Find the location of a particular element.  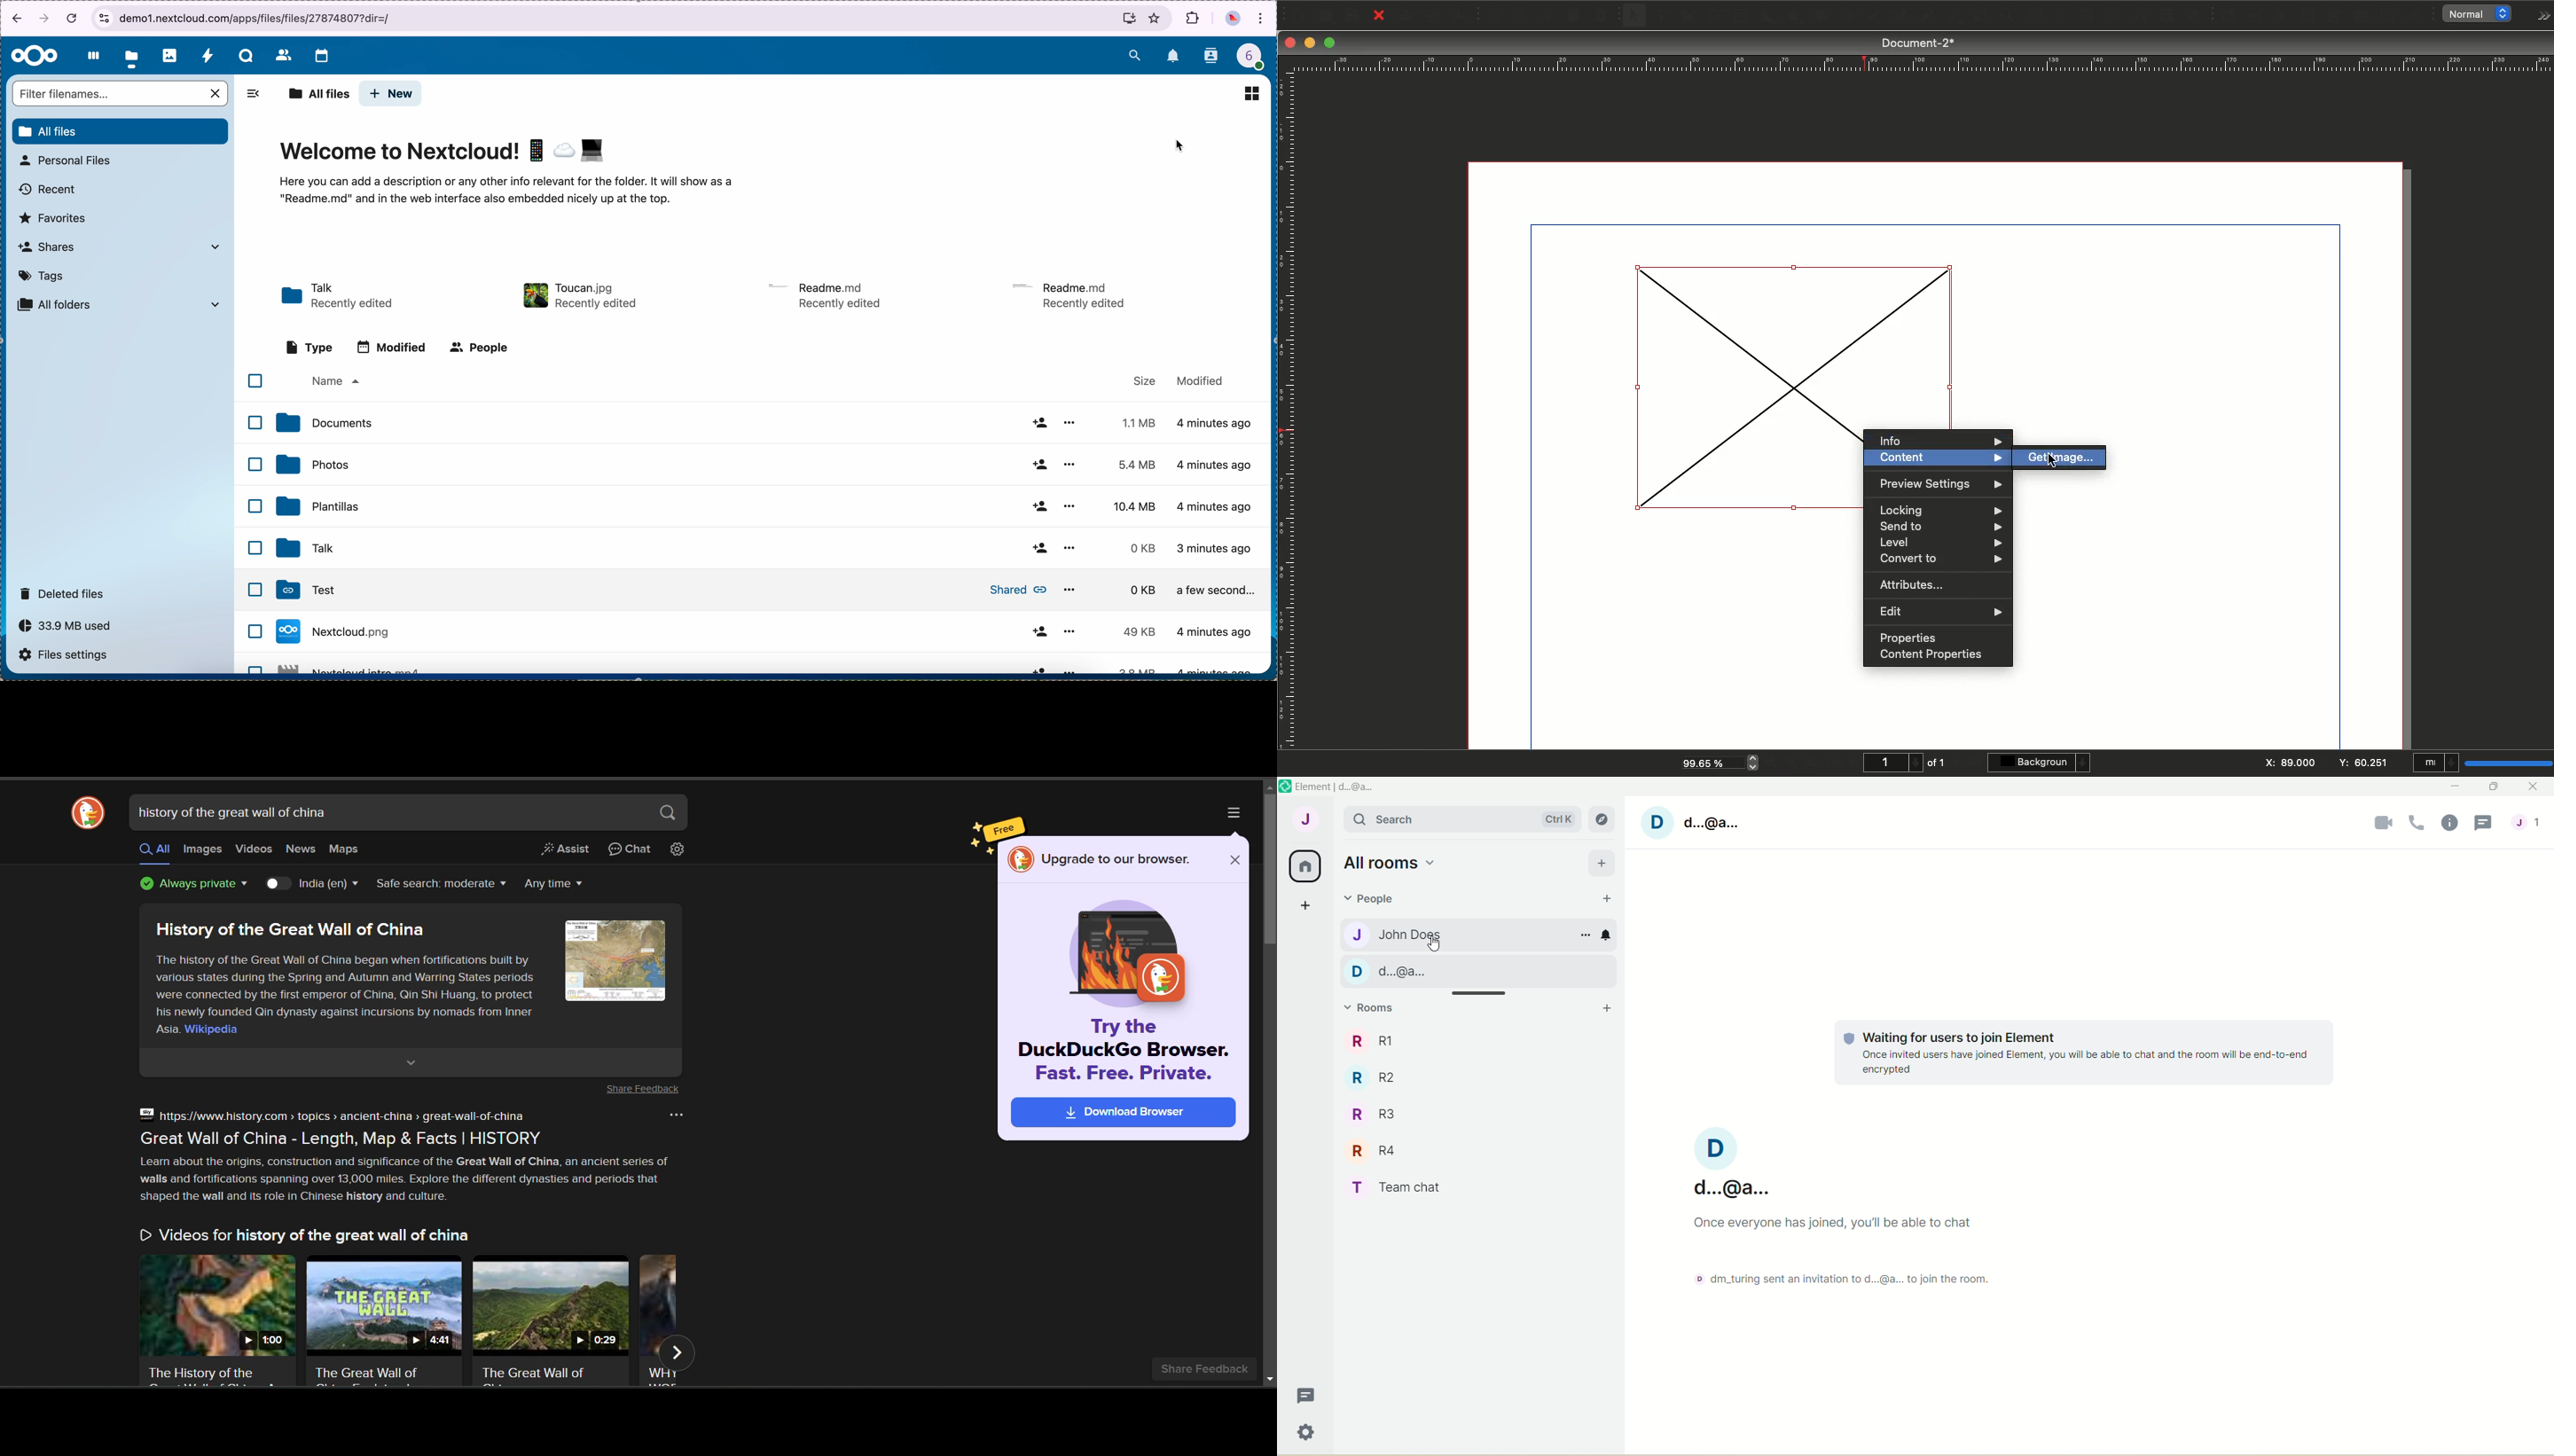

share is located at coordinates (1038, 464).